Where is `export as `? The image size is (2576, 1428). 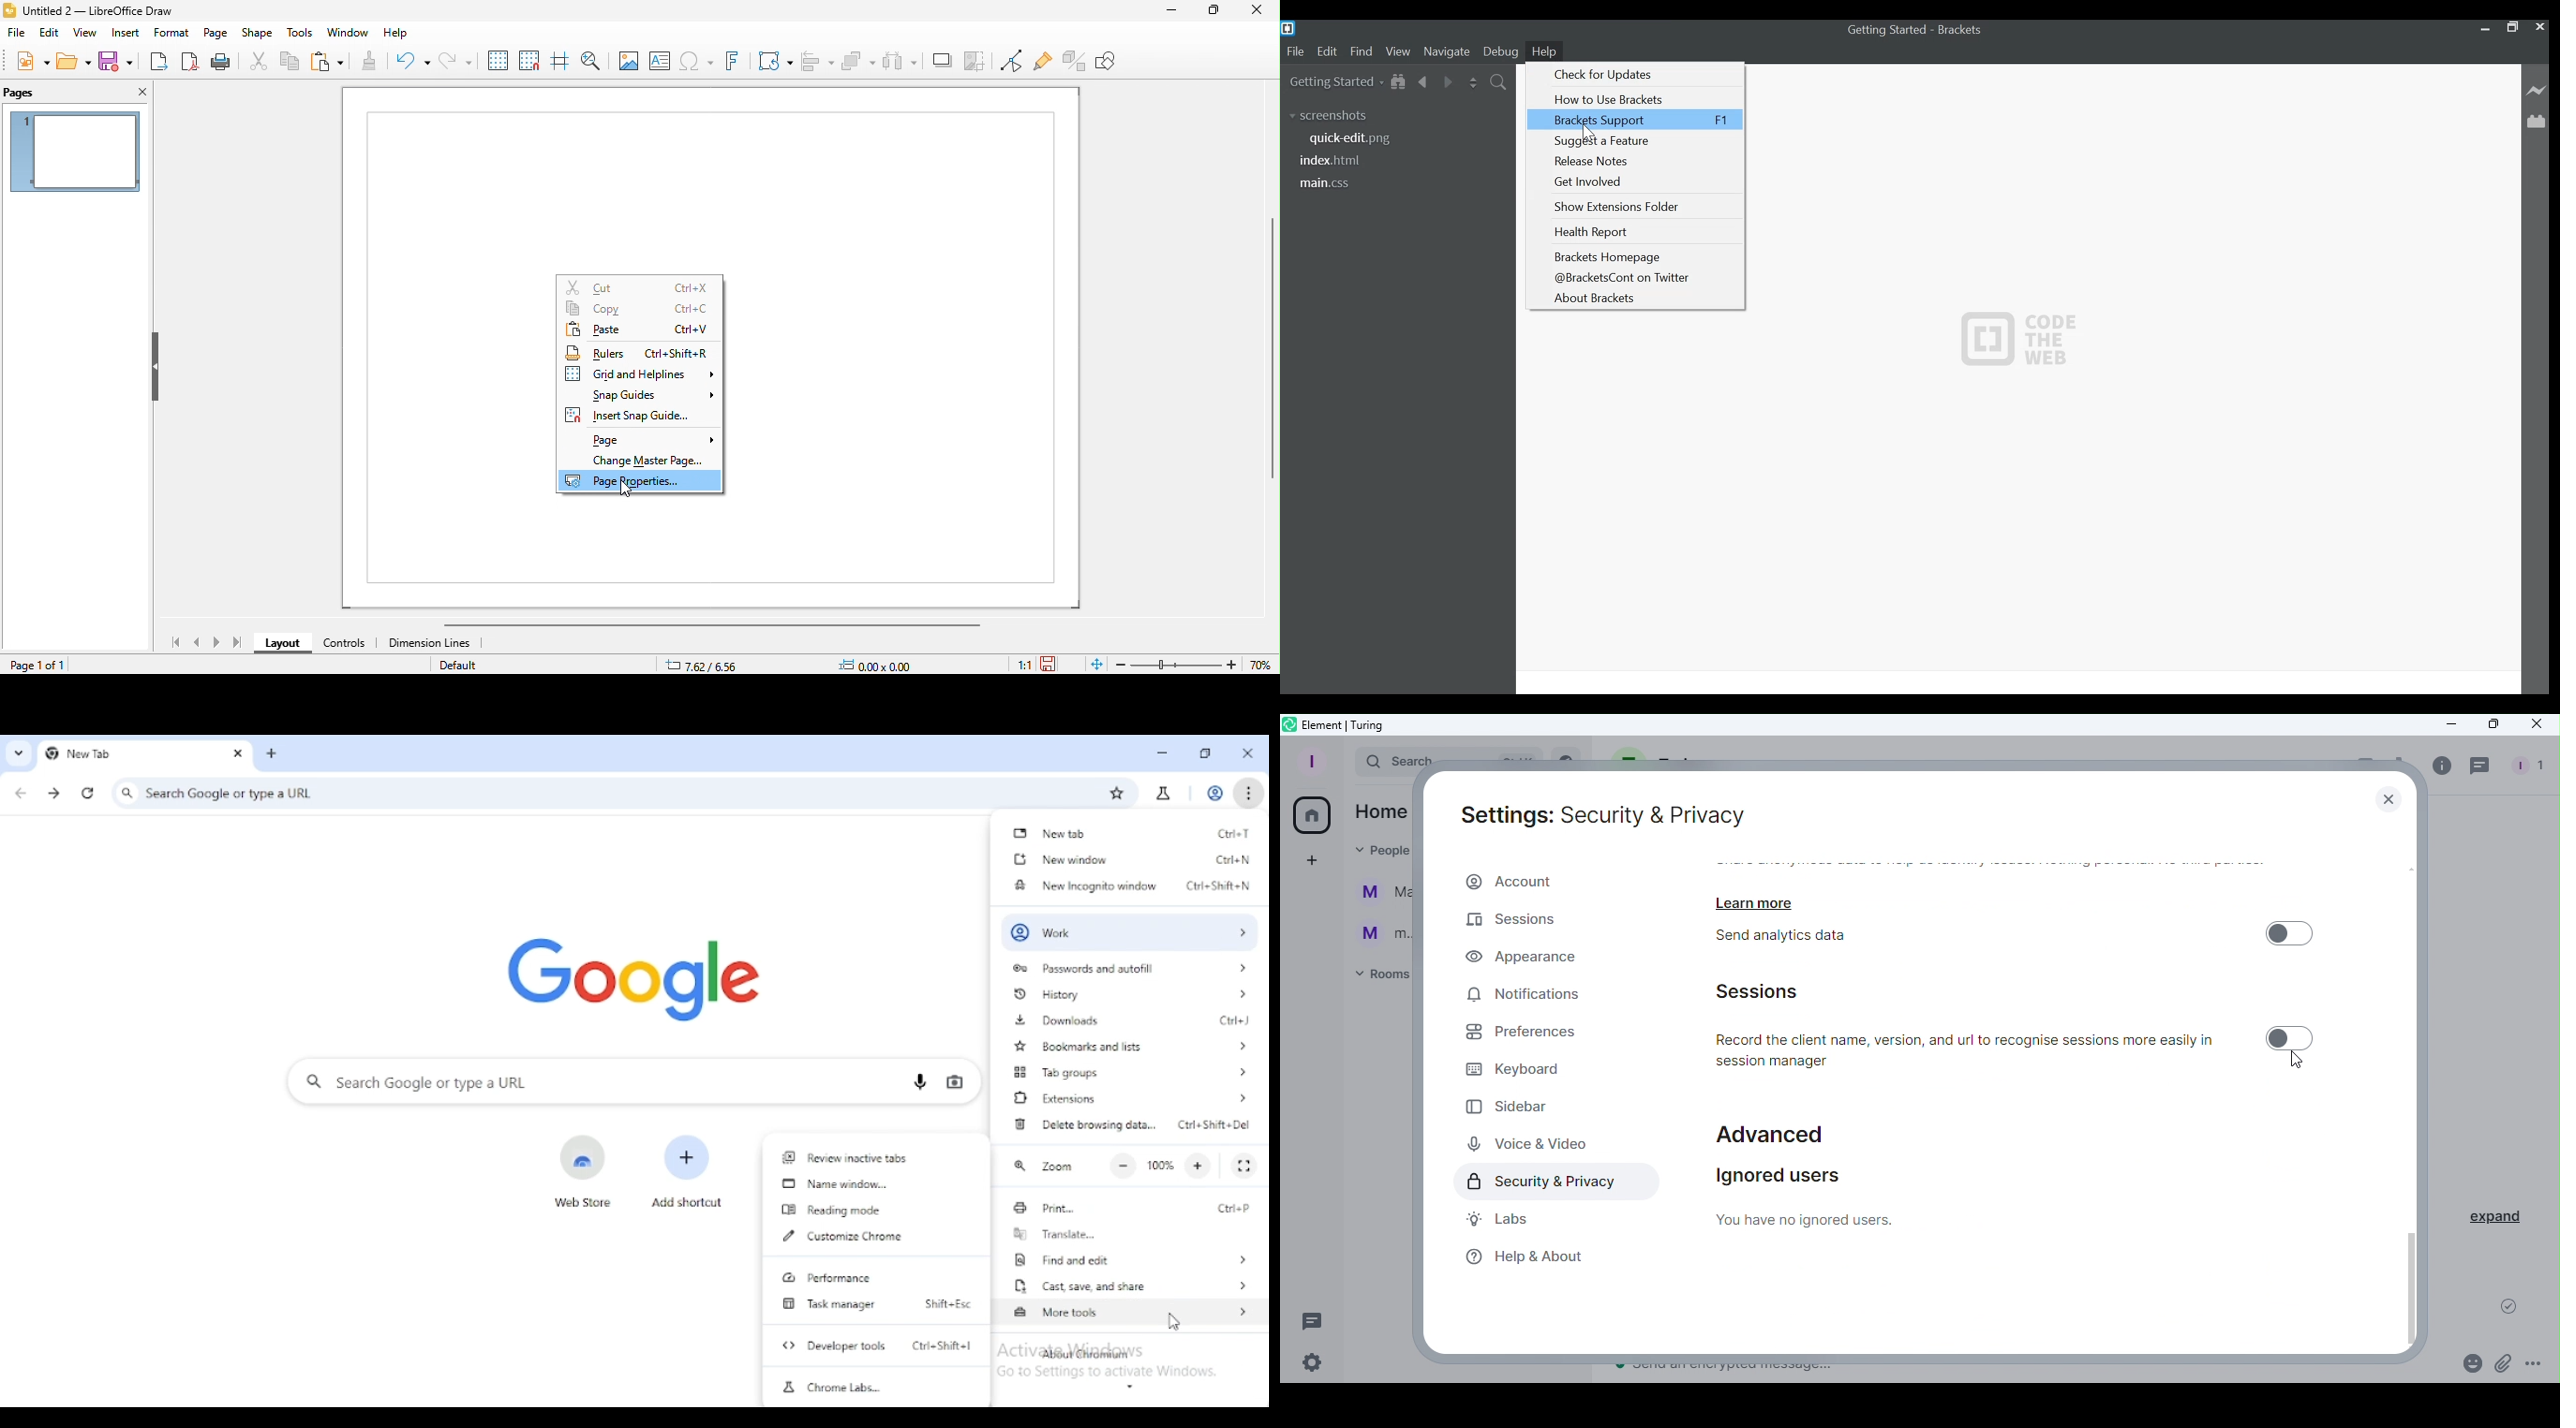 export as  is located at coordinates (159, 62).